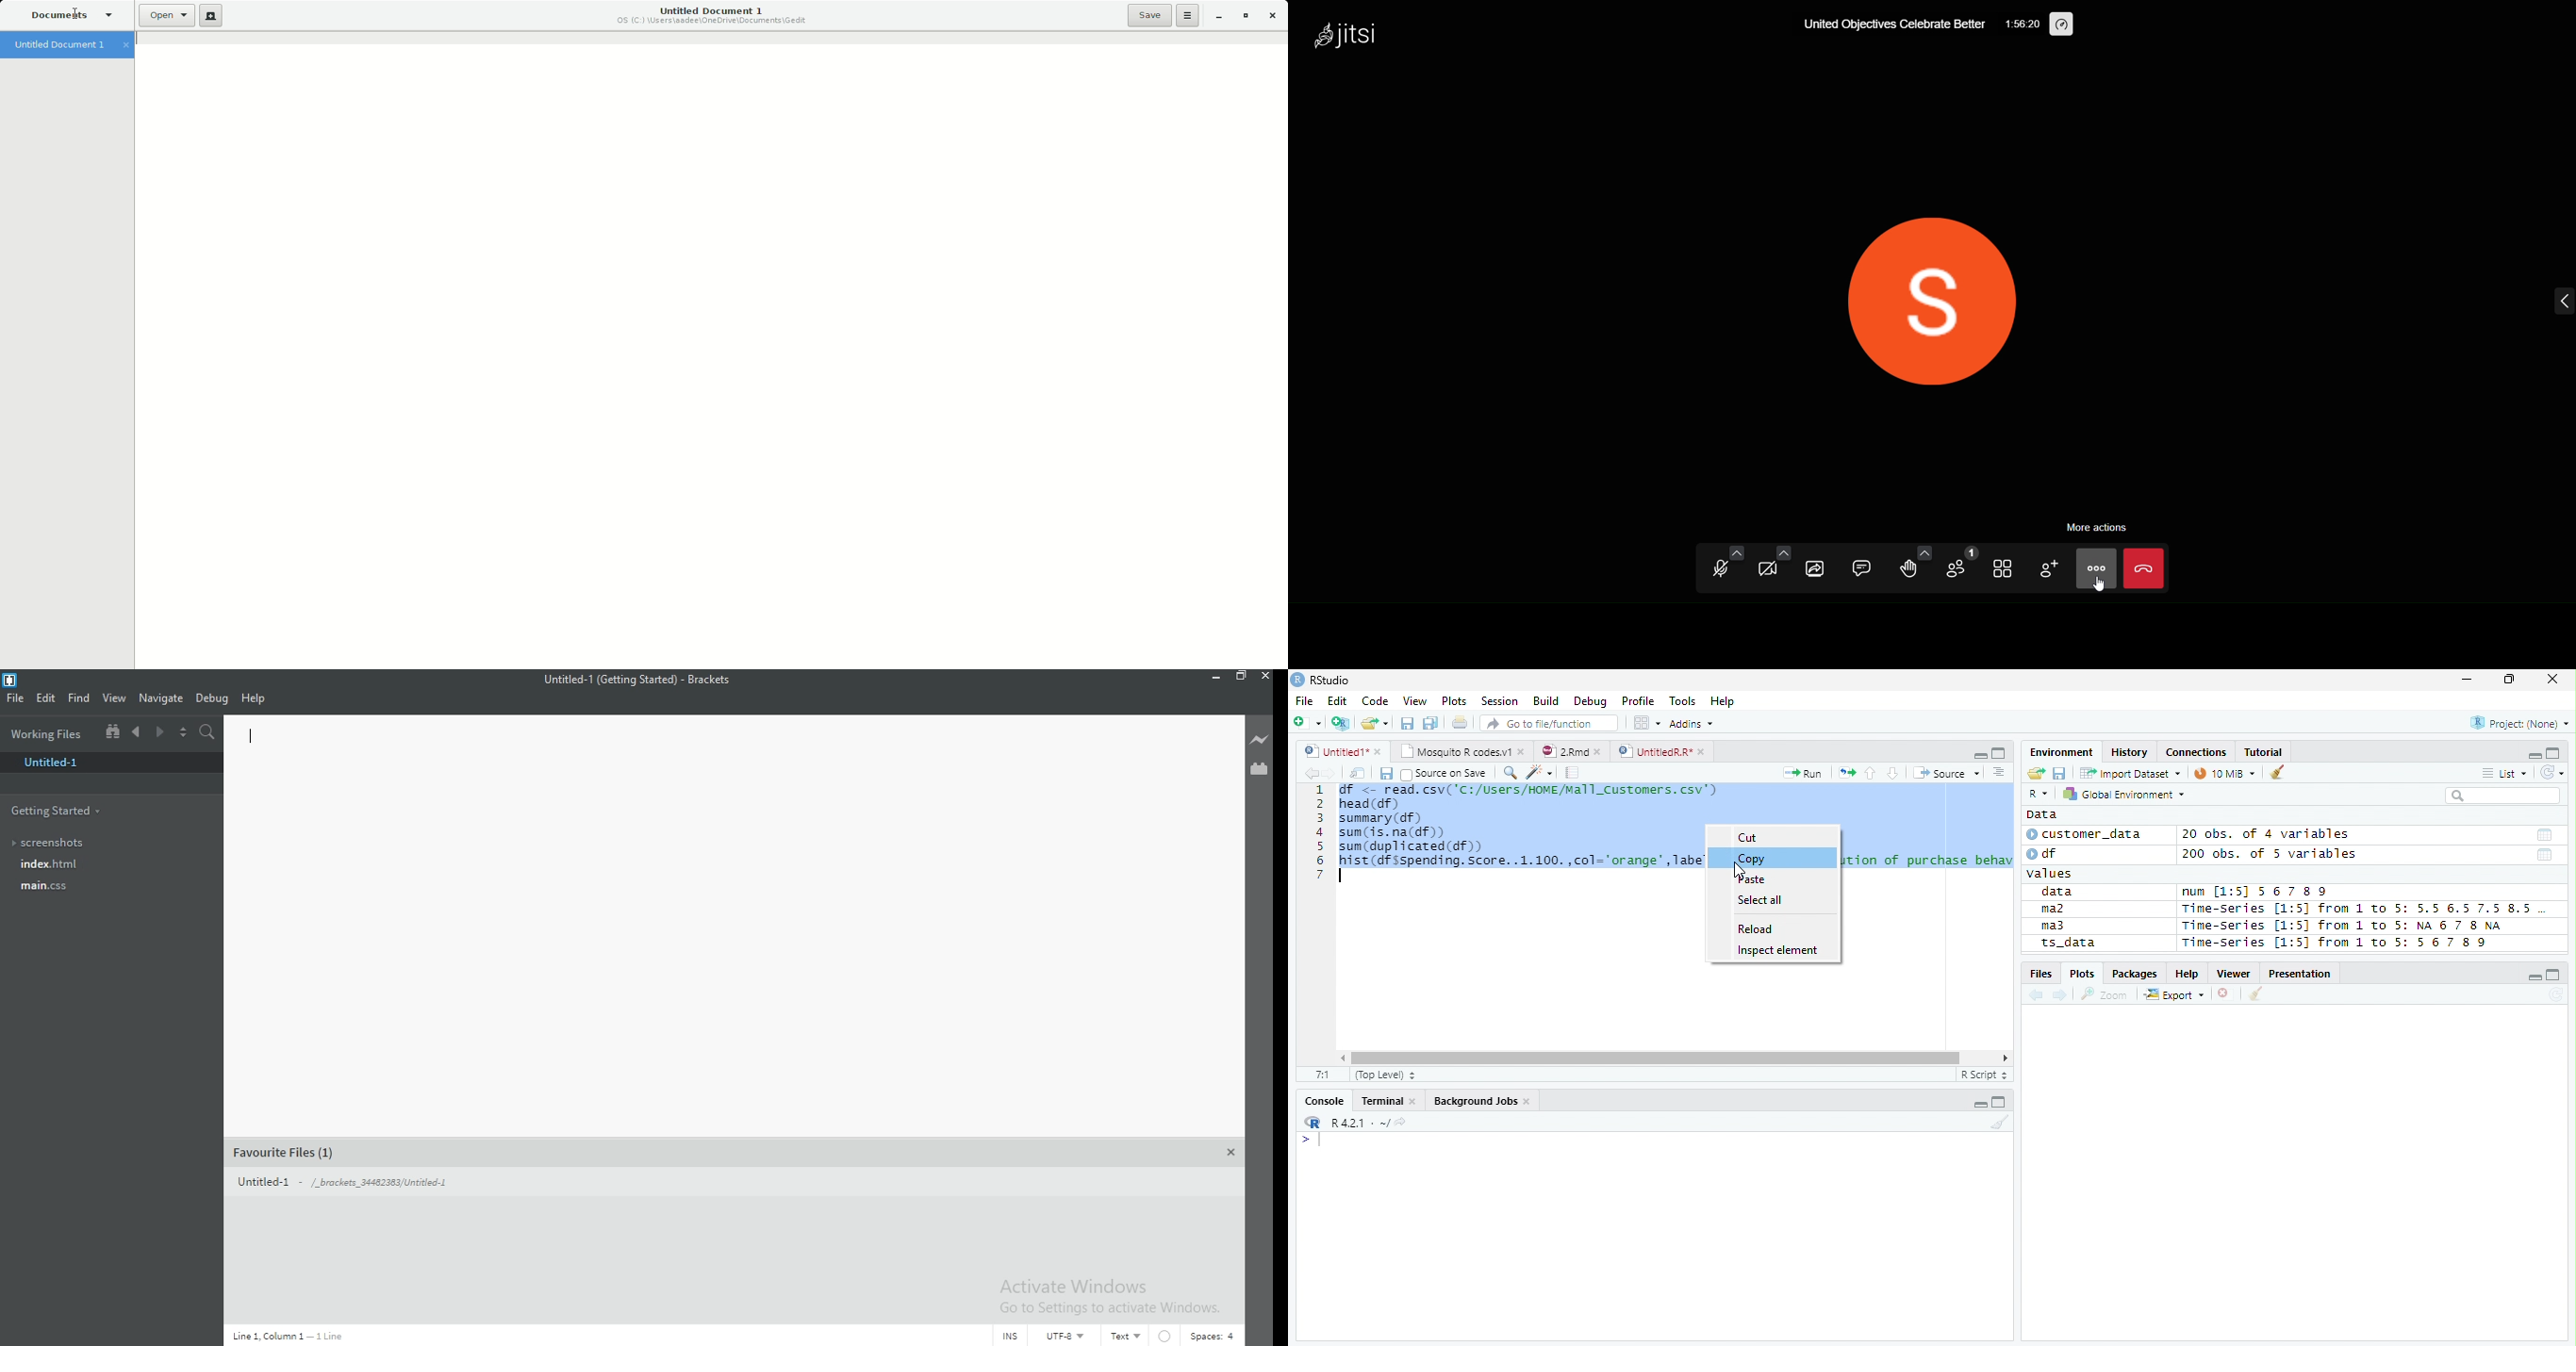 The width and height of the screenshot is (2576, 1372). Describe the element at coordinates (1482, 1103) in the screenshot. I see `Background jobs` at that location.